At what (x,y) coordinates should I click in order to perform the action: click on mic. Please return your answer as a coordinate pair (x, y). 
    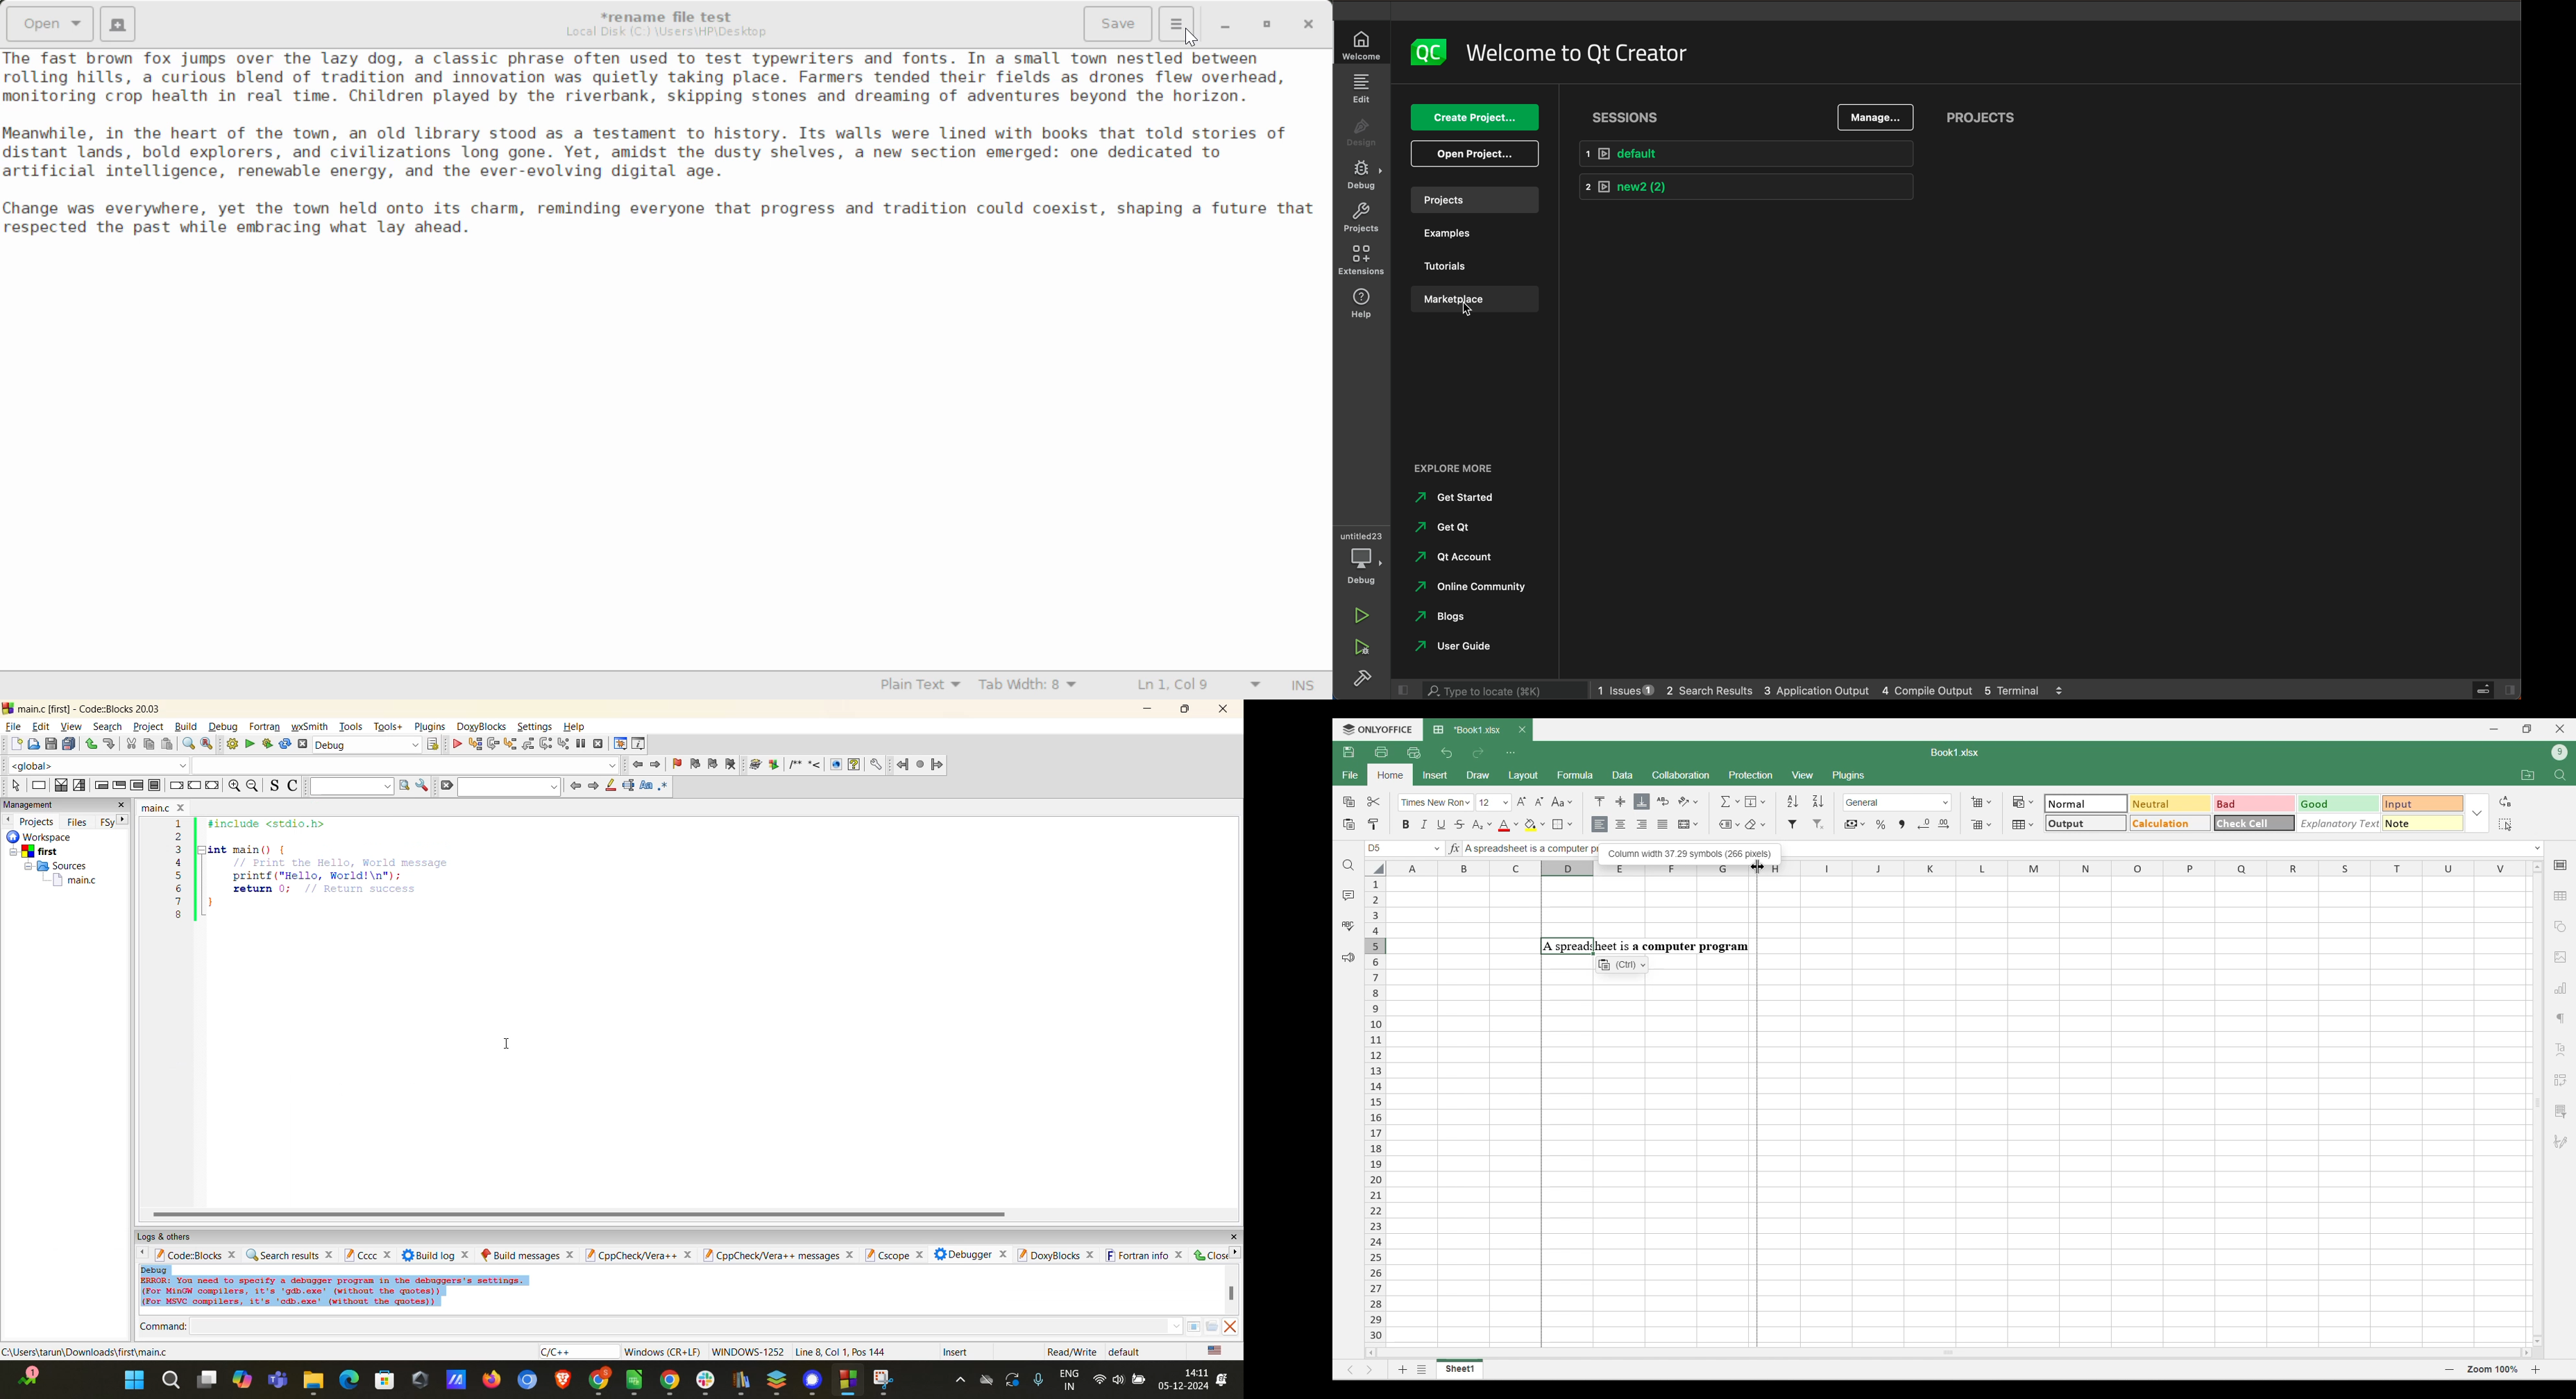
    Looking at the image, I should click on (1038, 1380).